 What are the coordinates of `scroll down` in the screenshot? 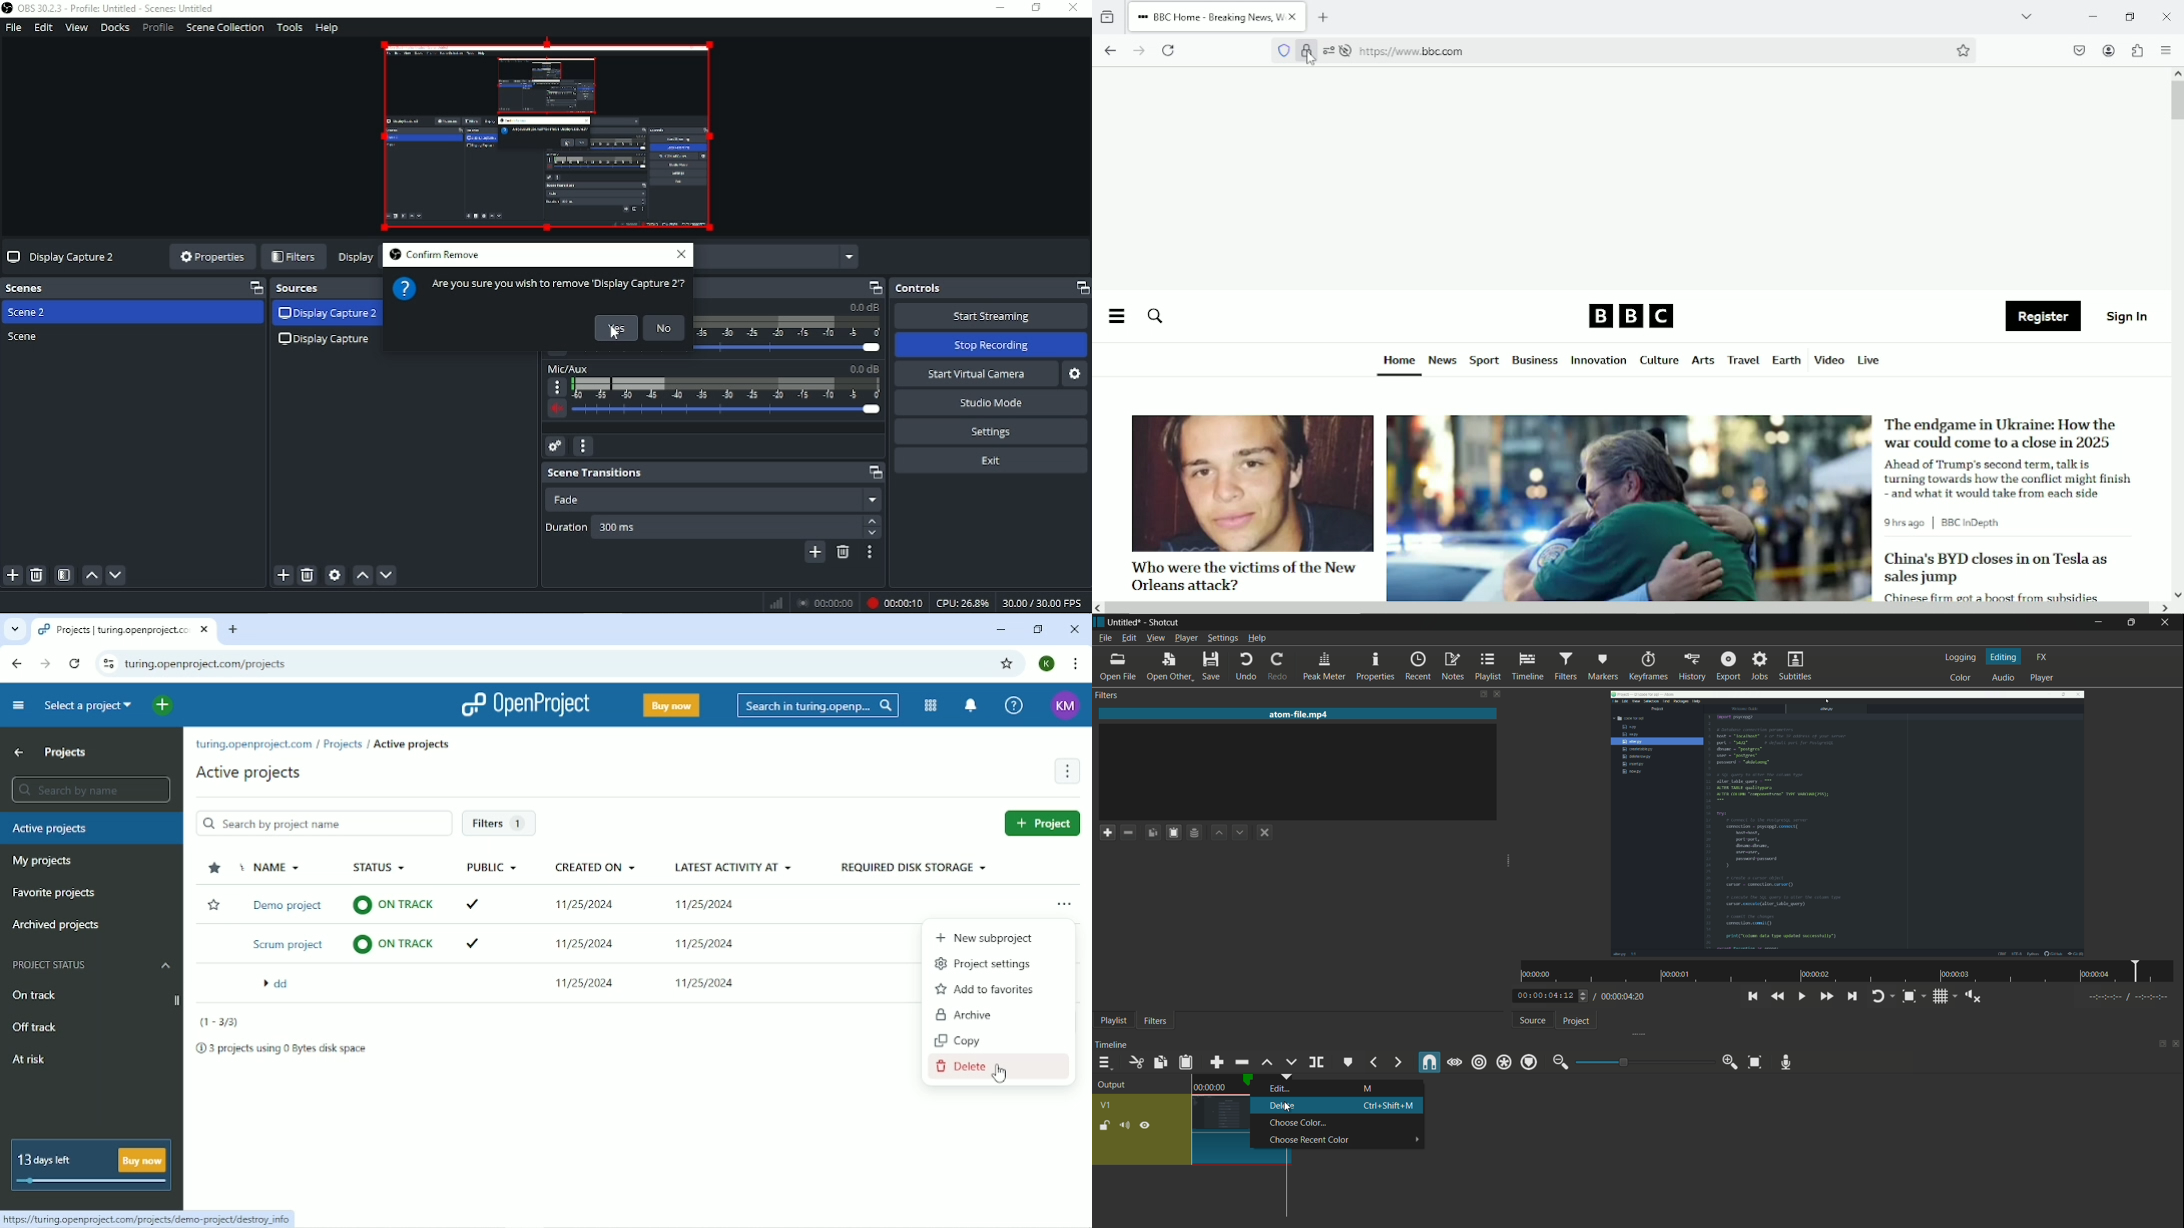 It's located at (2177, 594).